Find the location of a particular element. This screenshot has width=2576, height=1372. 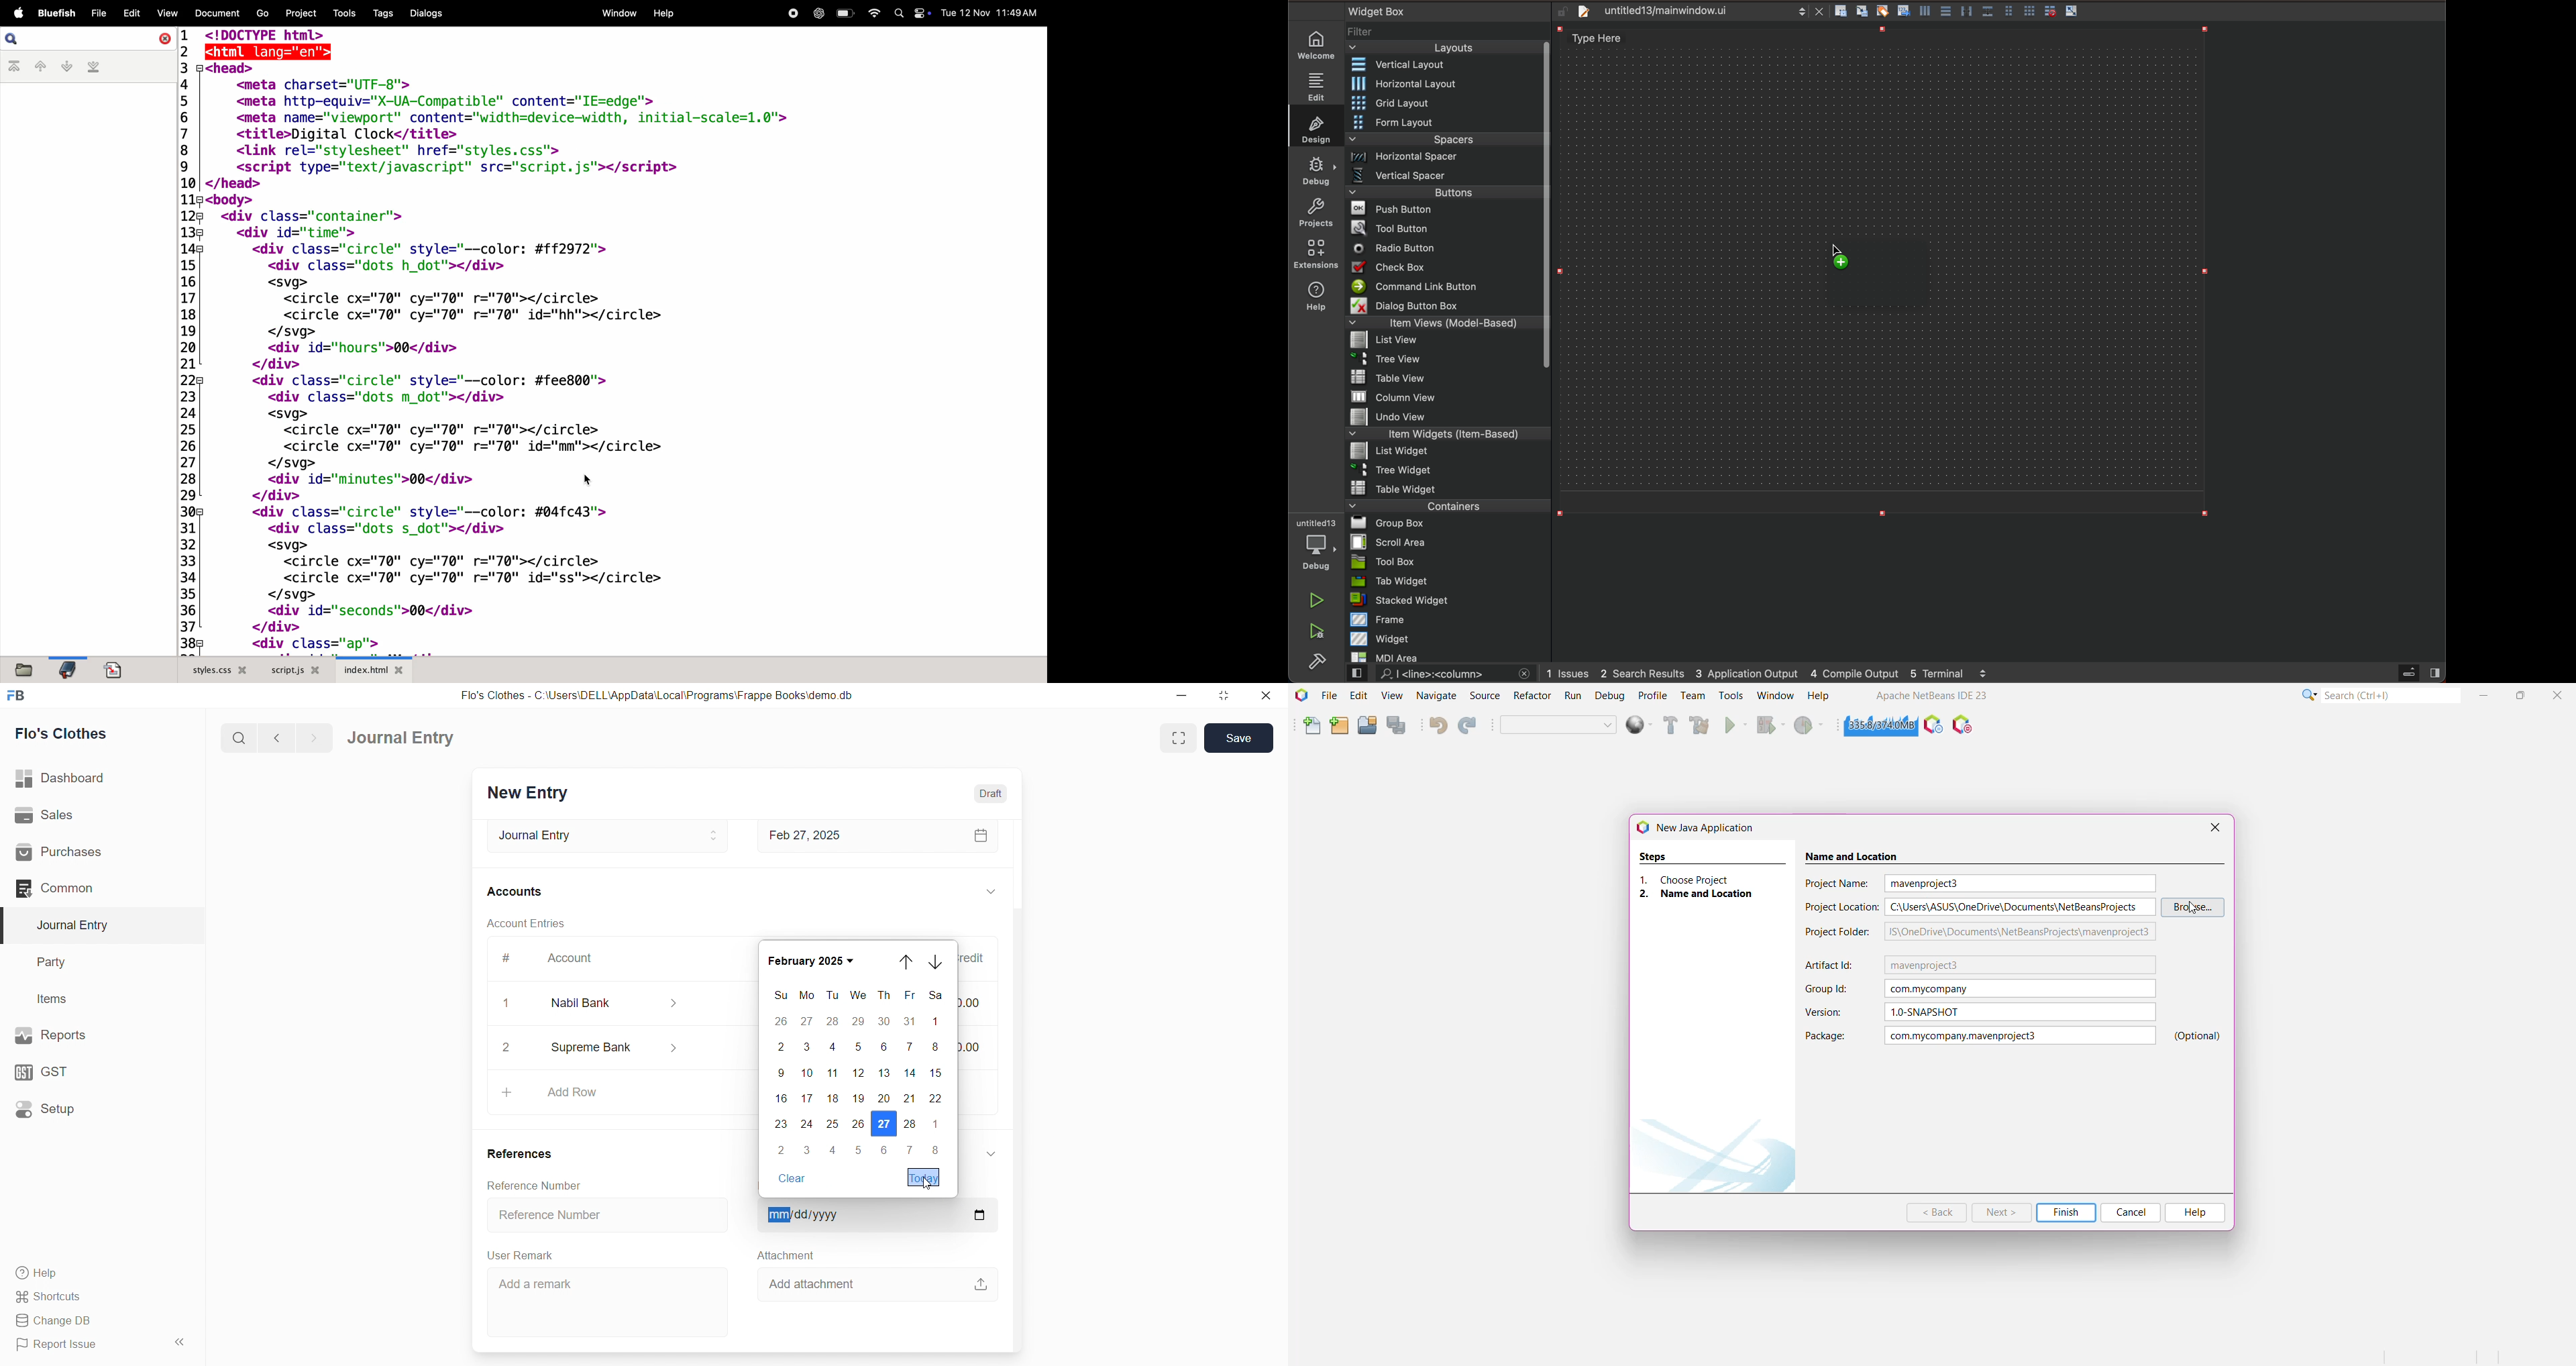

navigate backward is located at coordinates (278, 739).